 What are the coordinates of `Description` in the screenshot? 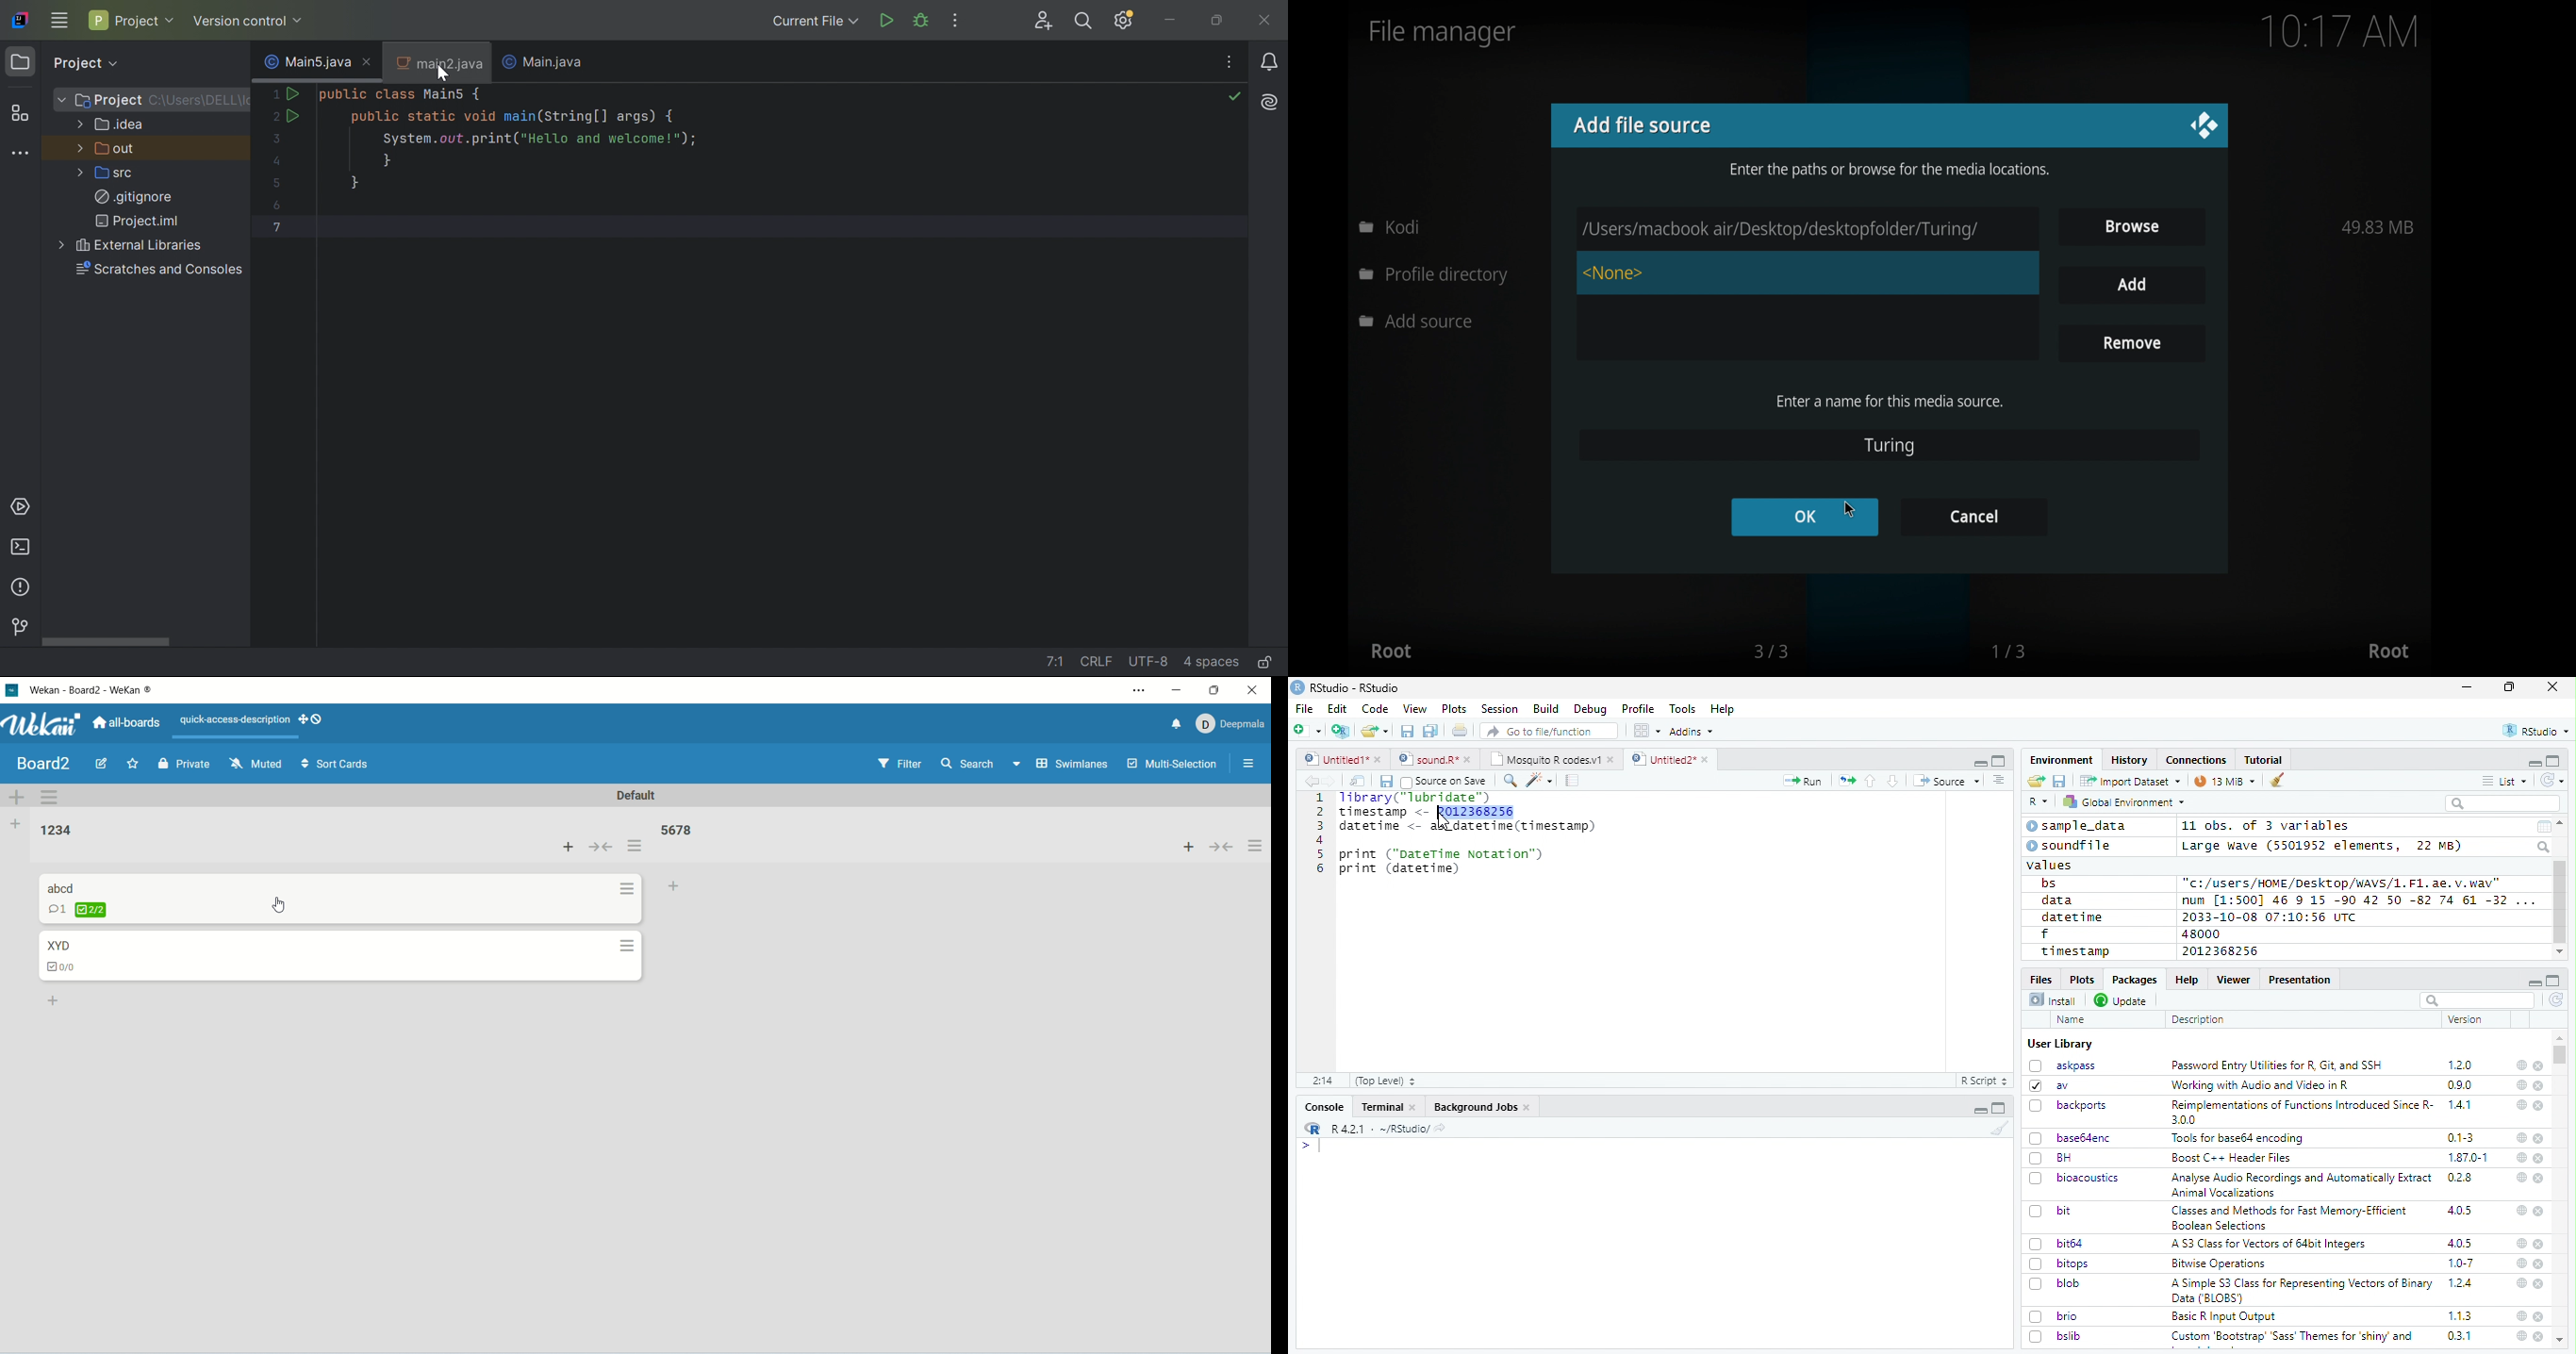 It's located at (2199, 1019).